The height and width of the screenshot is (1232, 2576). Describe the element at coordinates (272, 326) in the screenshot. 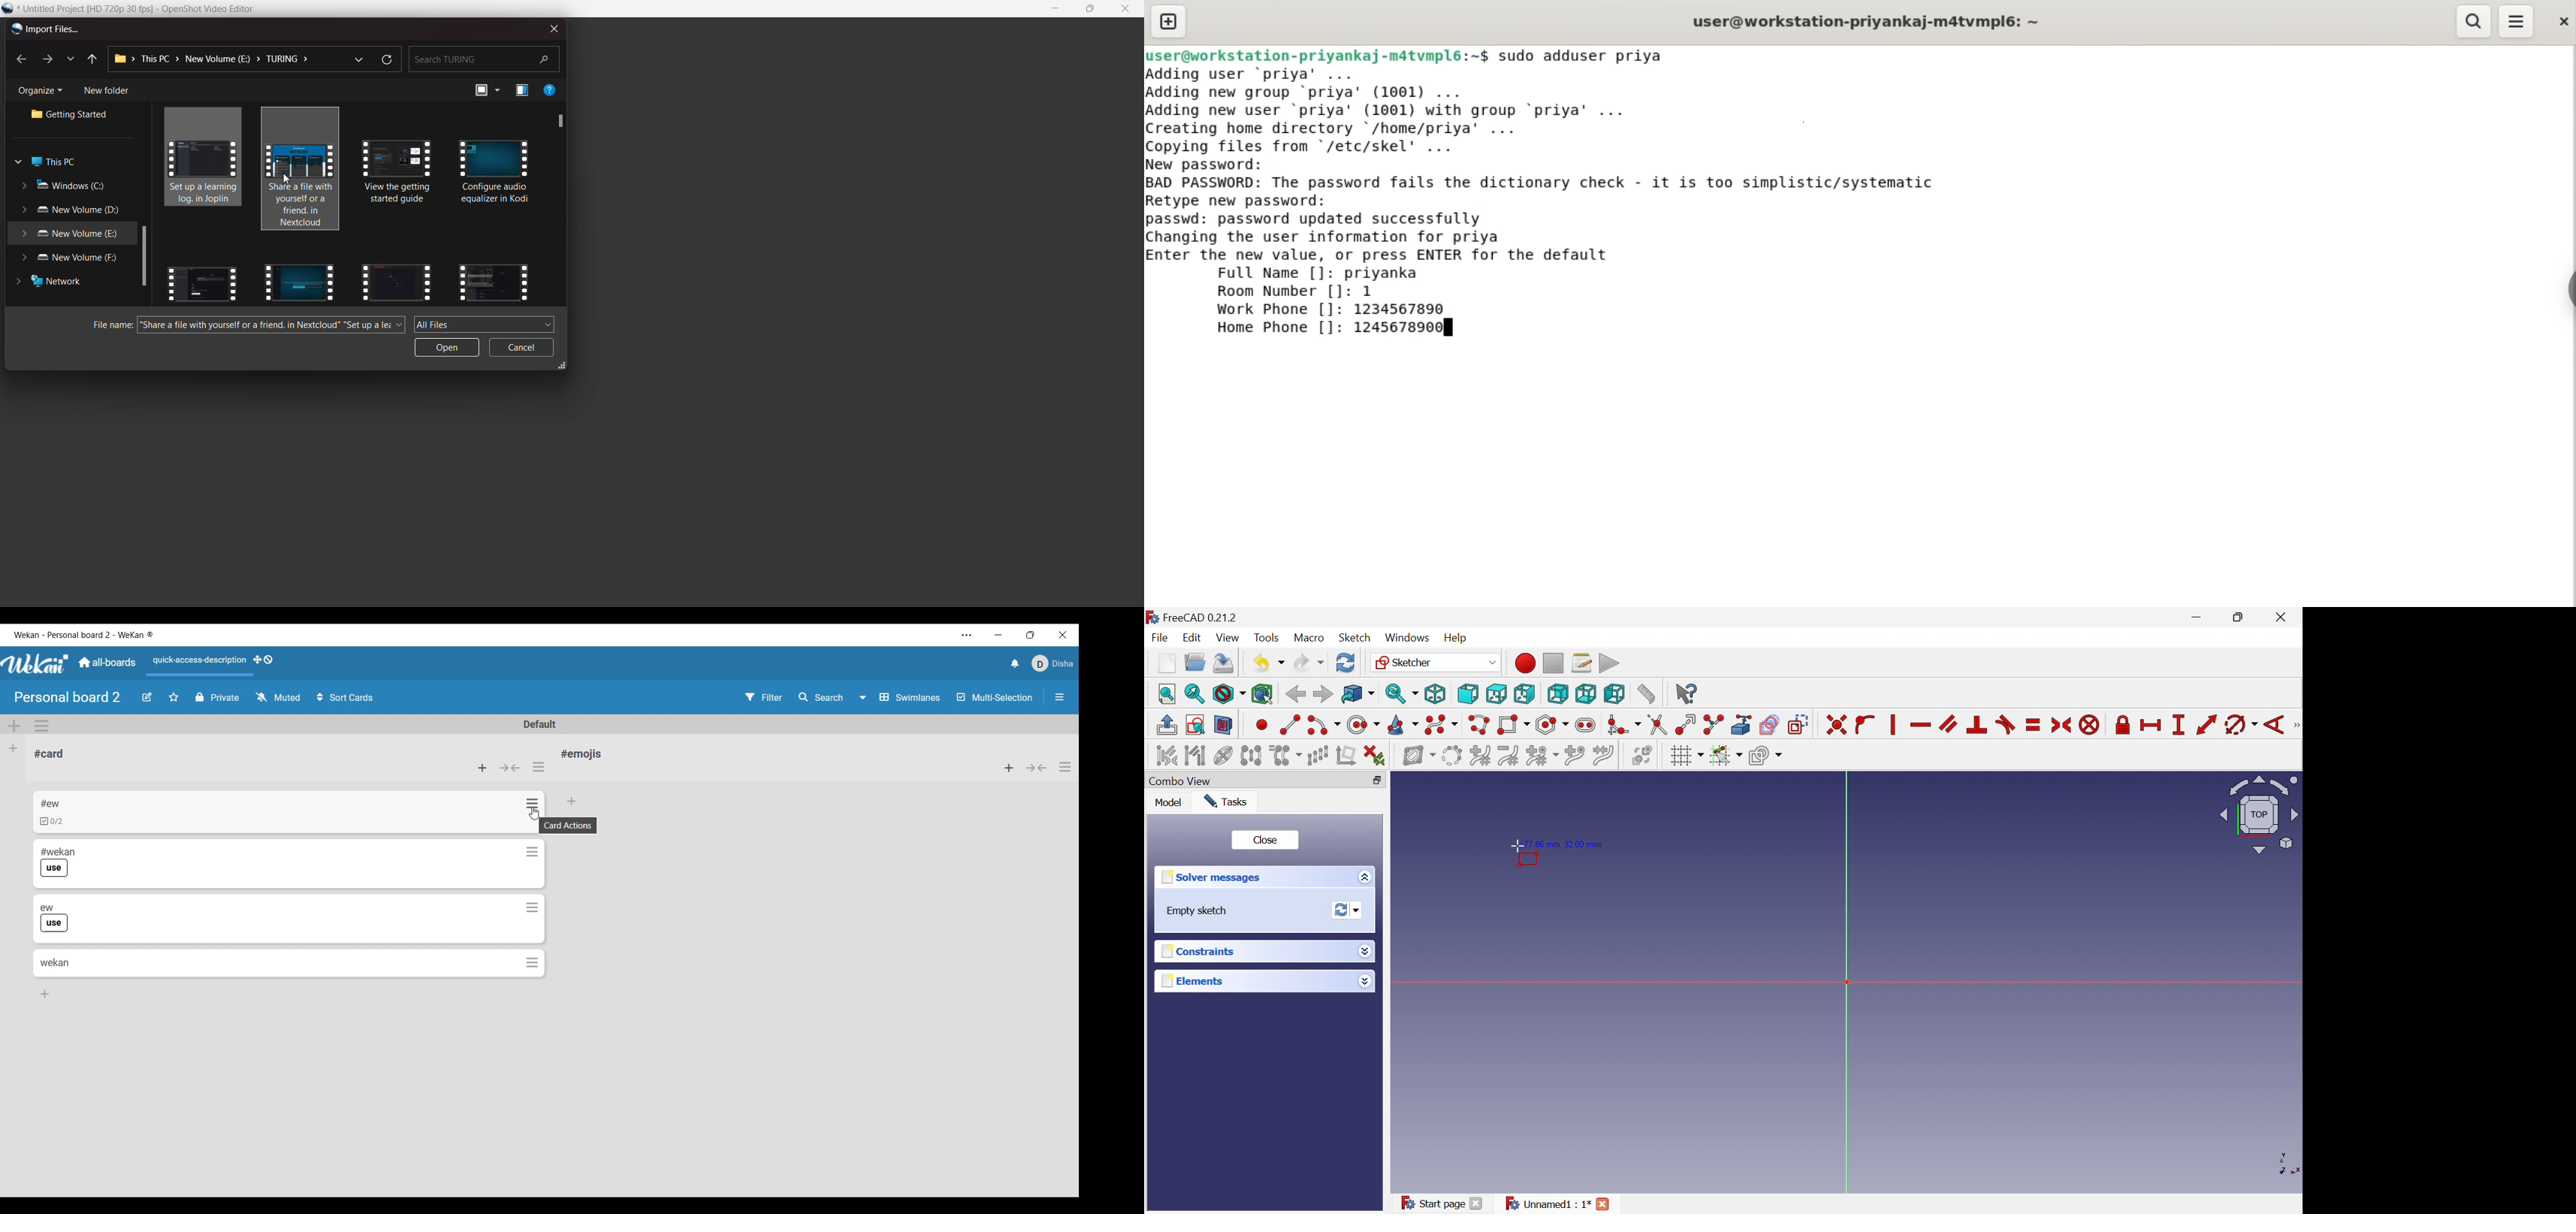

I see `multiple video names` at that location.